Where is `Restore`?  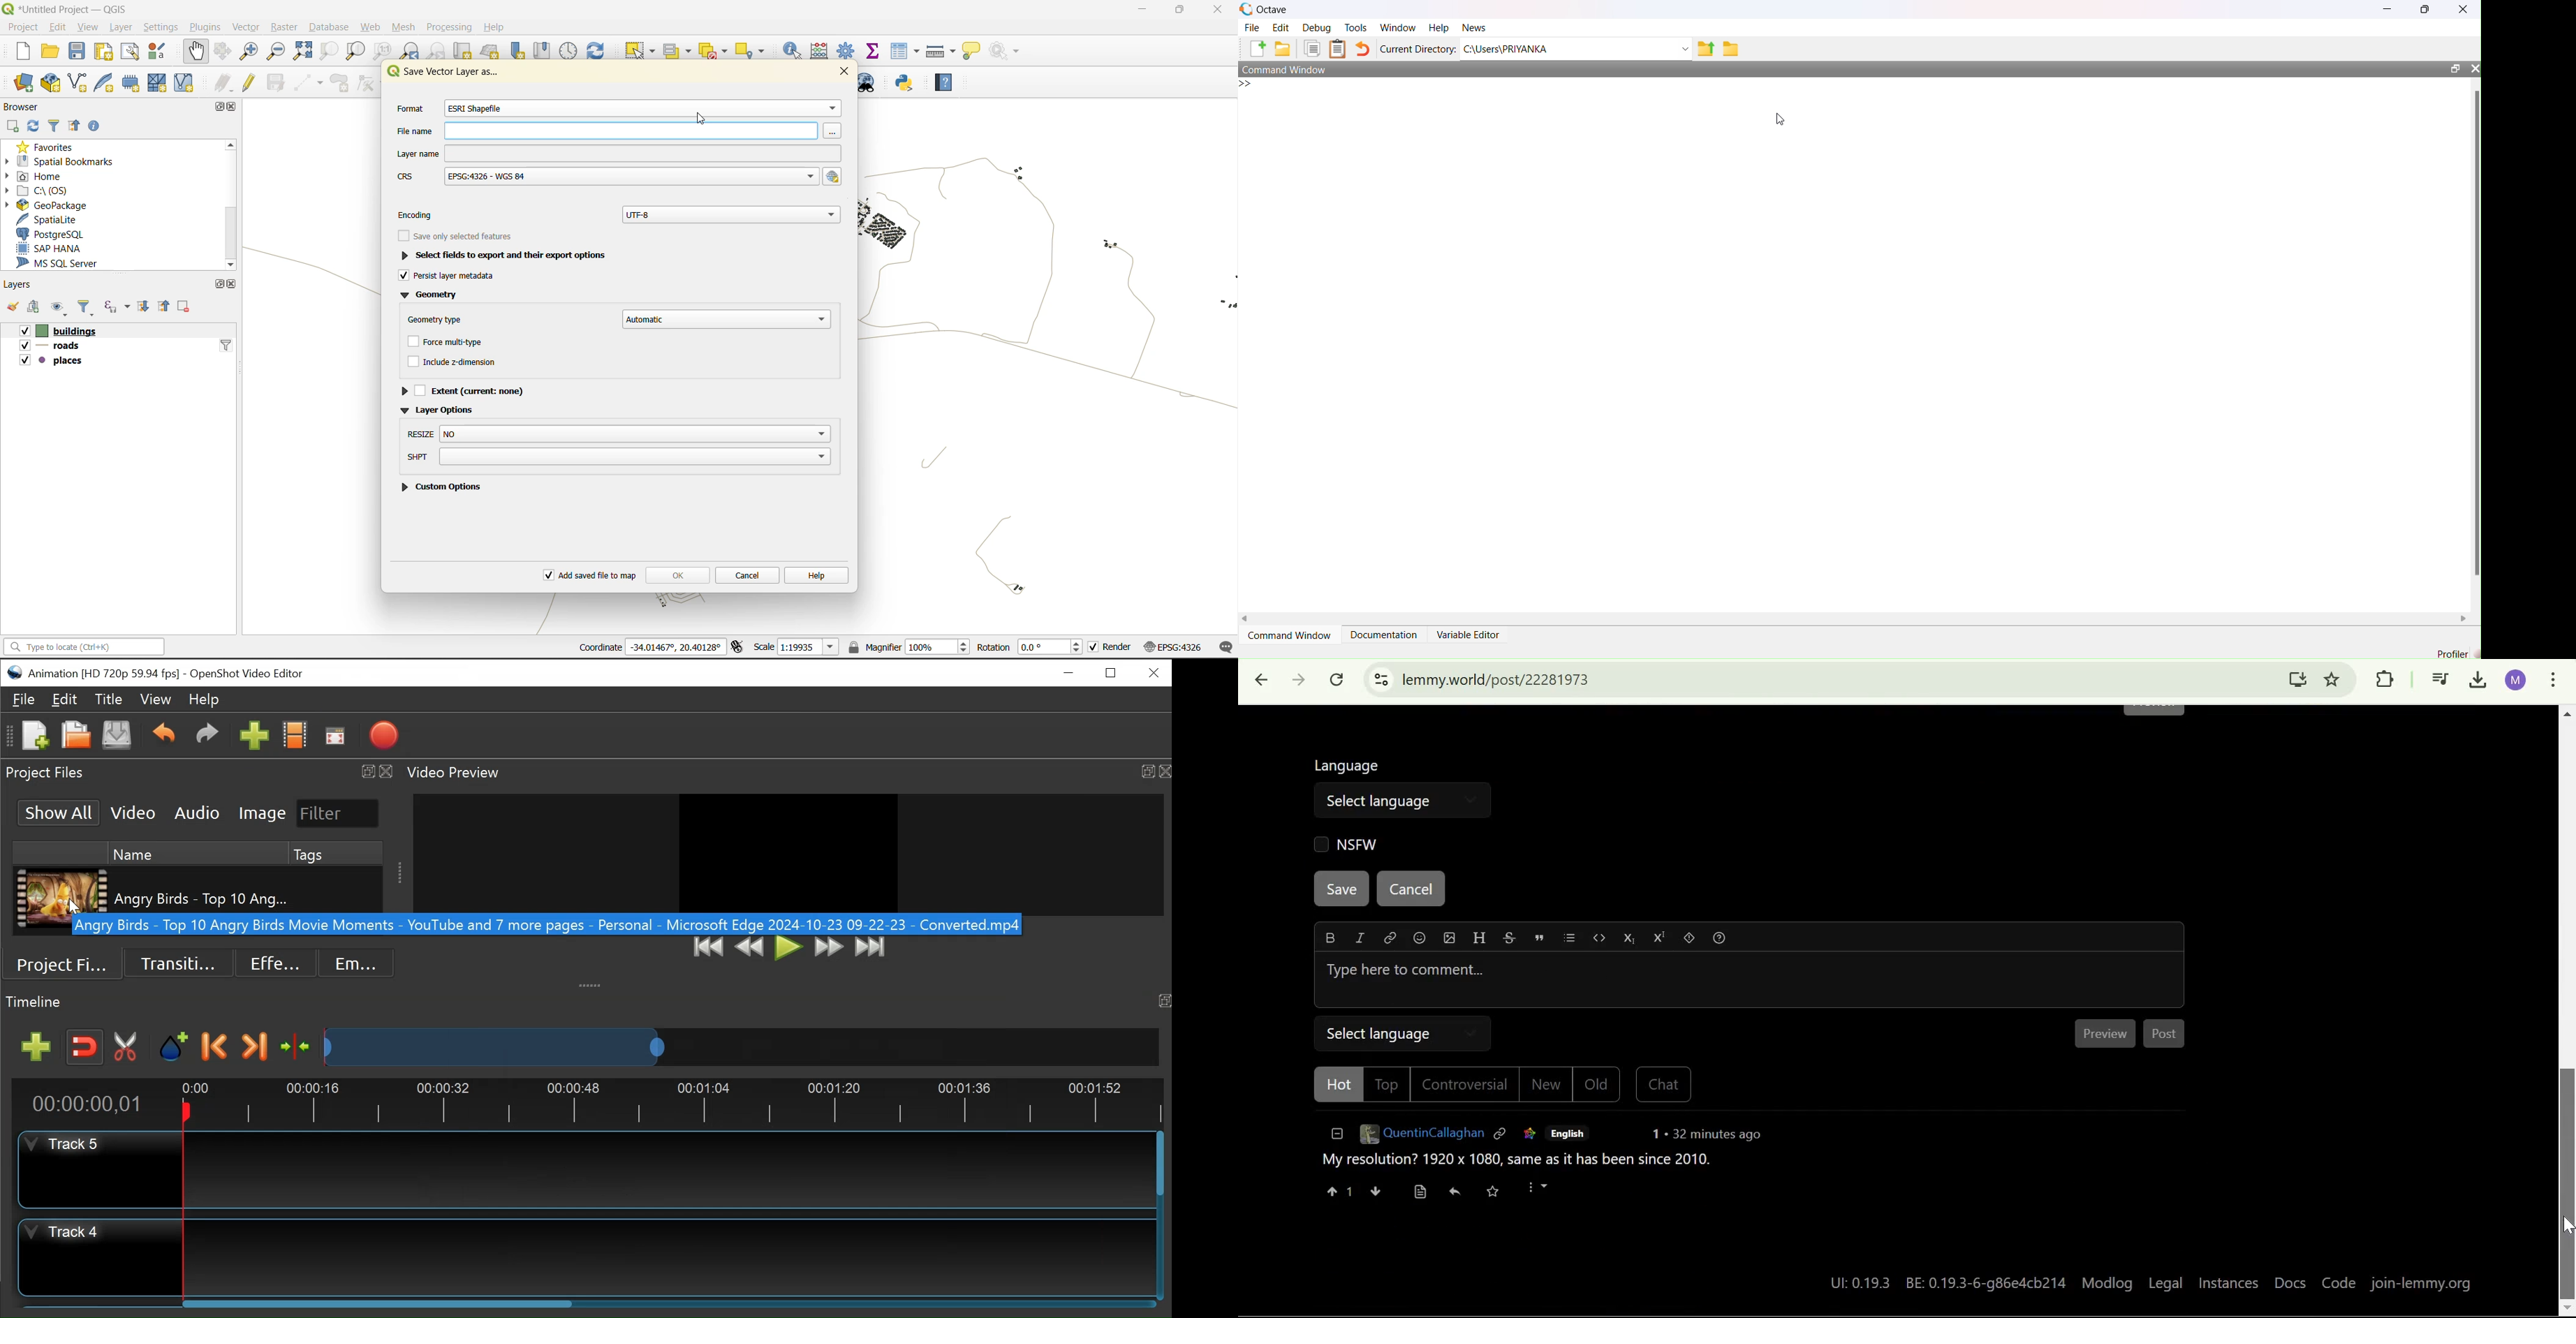
Restore is located at coordinates (1110, 672).